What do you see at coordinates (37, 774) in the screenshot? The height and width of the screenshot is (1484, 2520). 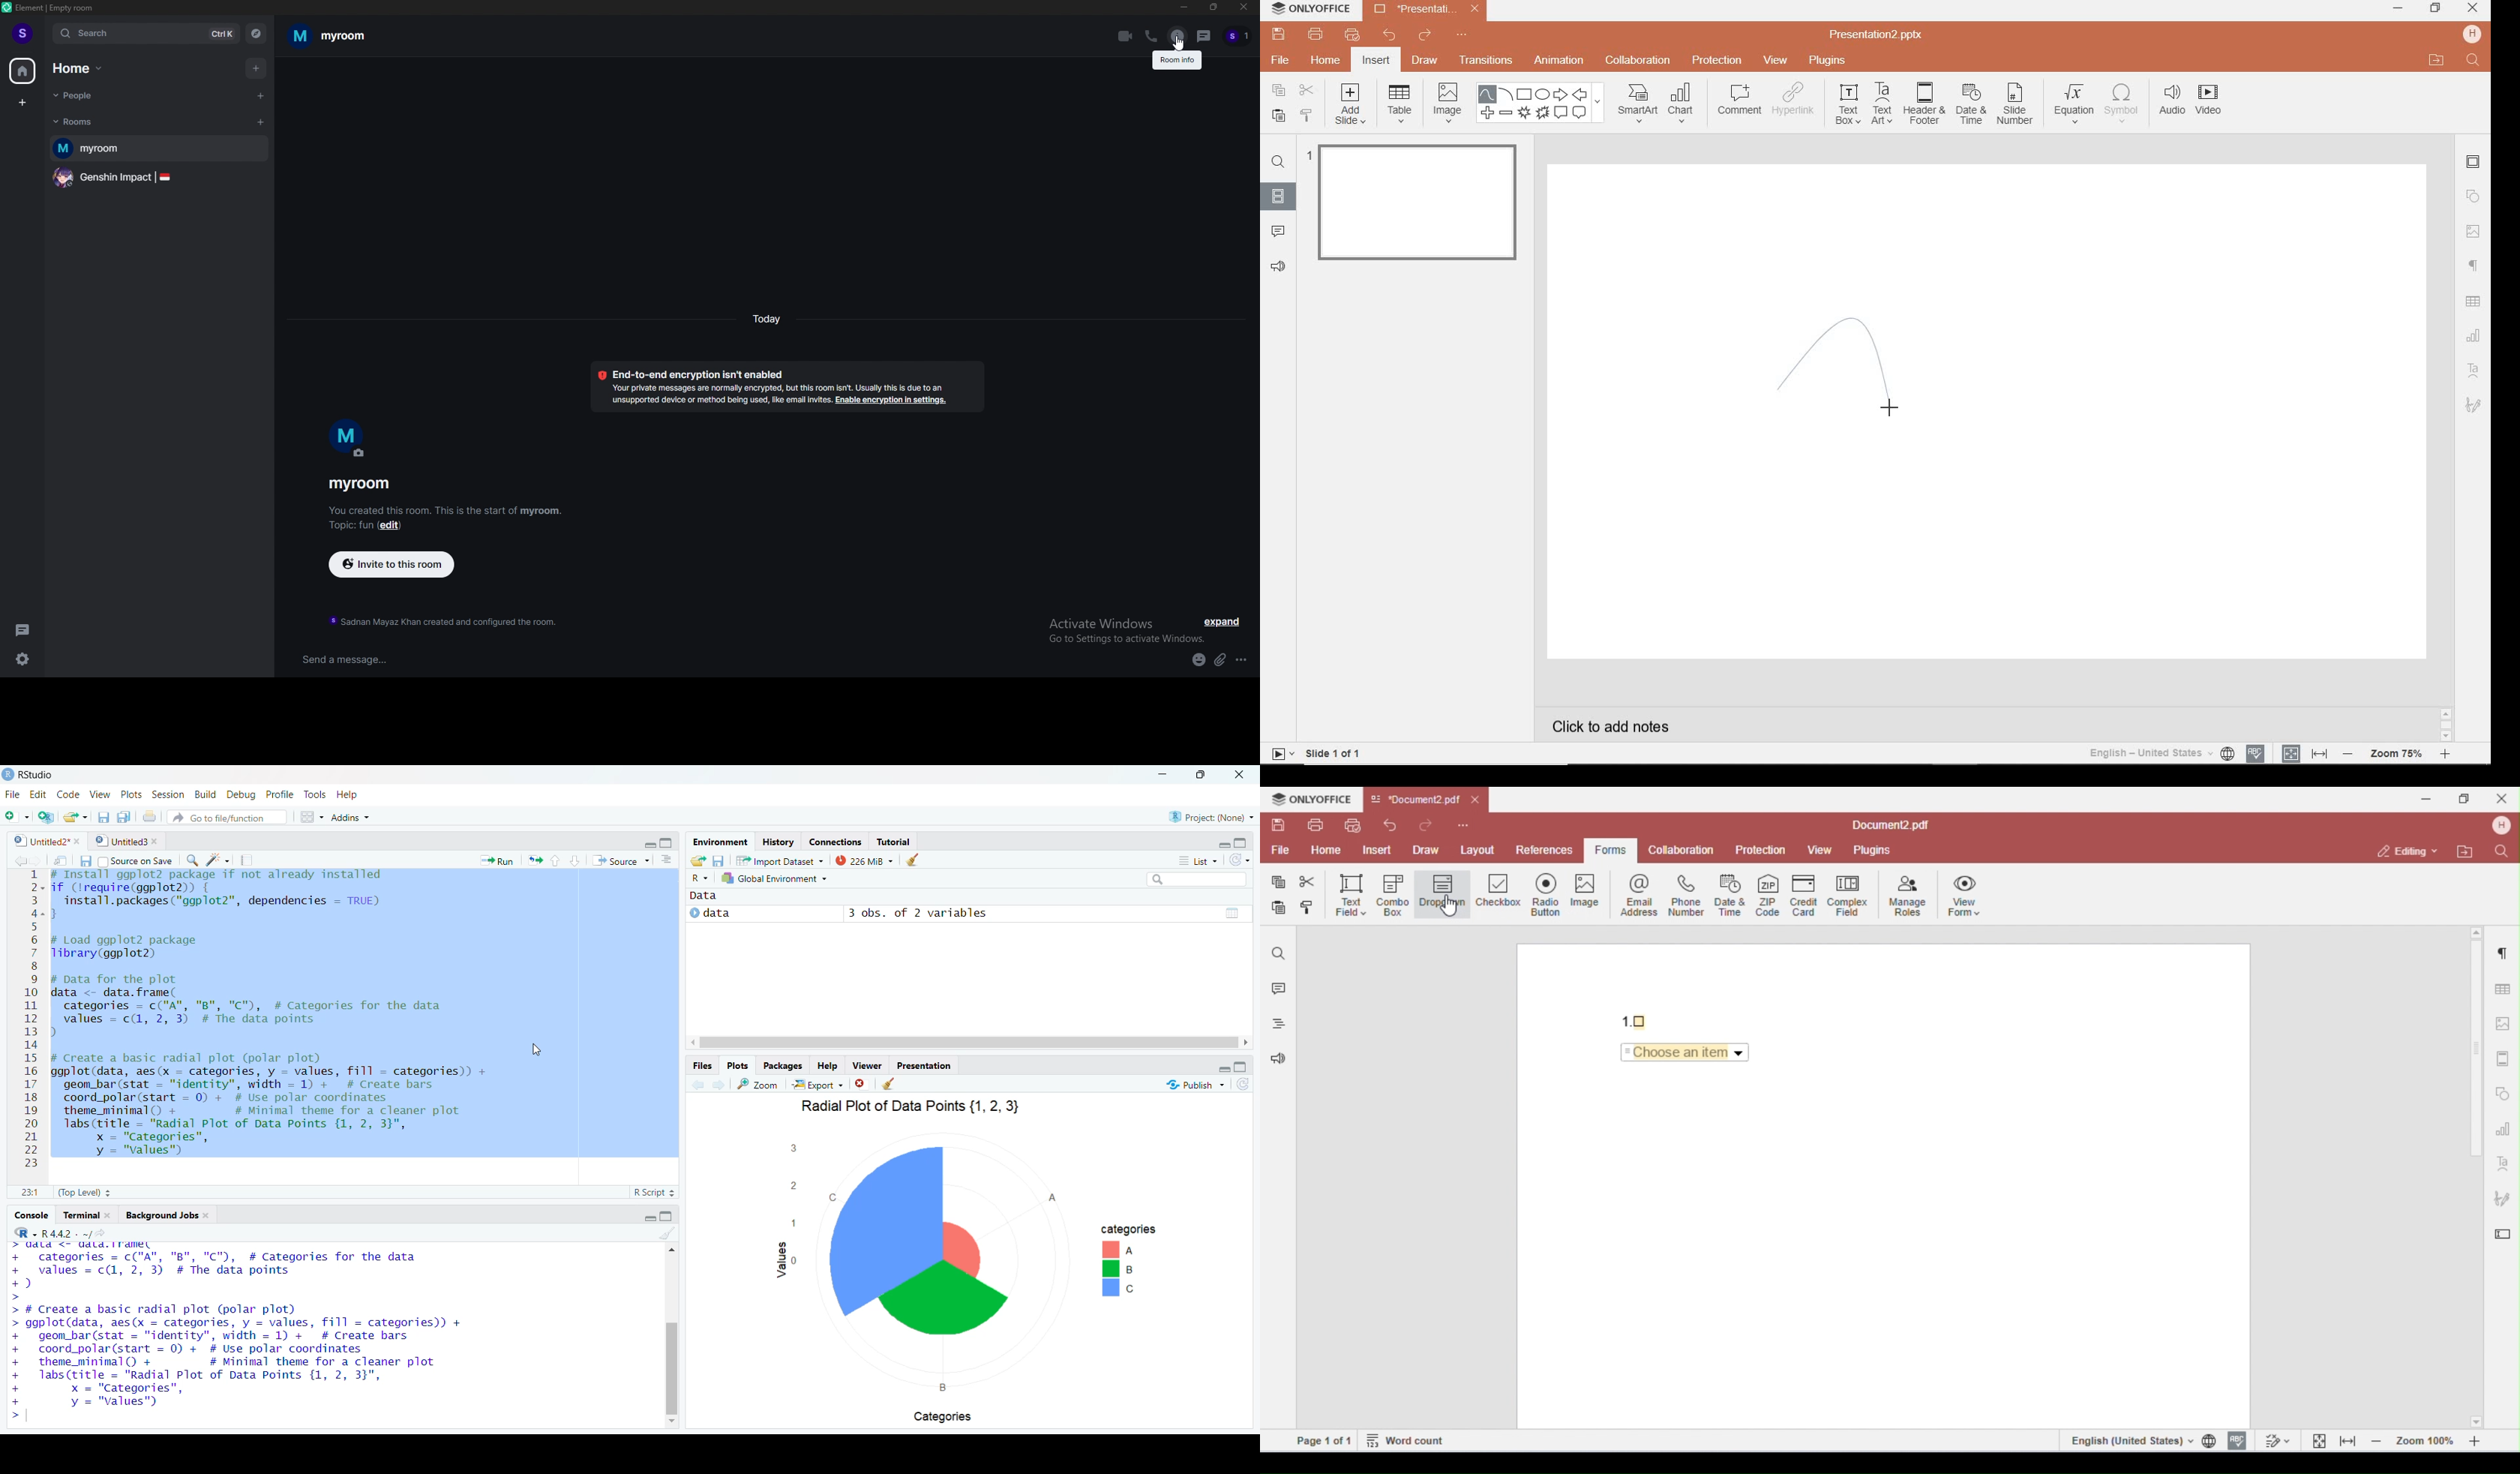 I see `RStudio` at bounding box center [37, 774].